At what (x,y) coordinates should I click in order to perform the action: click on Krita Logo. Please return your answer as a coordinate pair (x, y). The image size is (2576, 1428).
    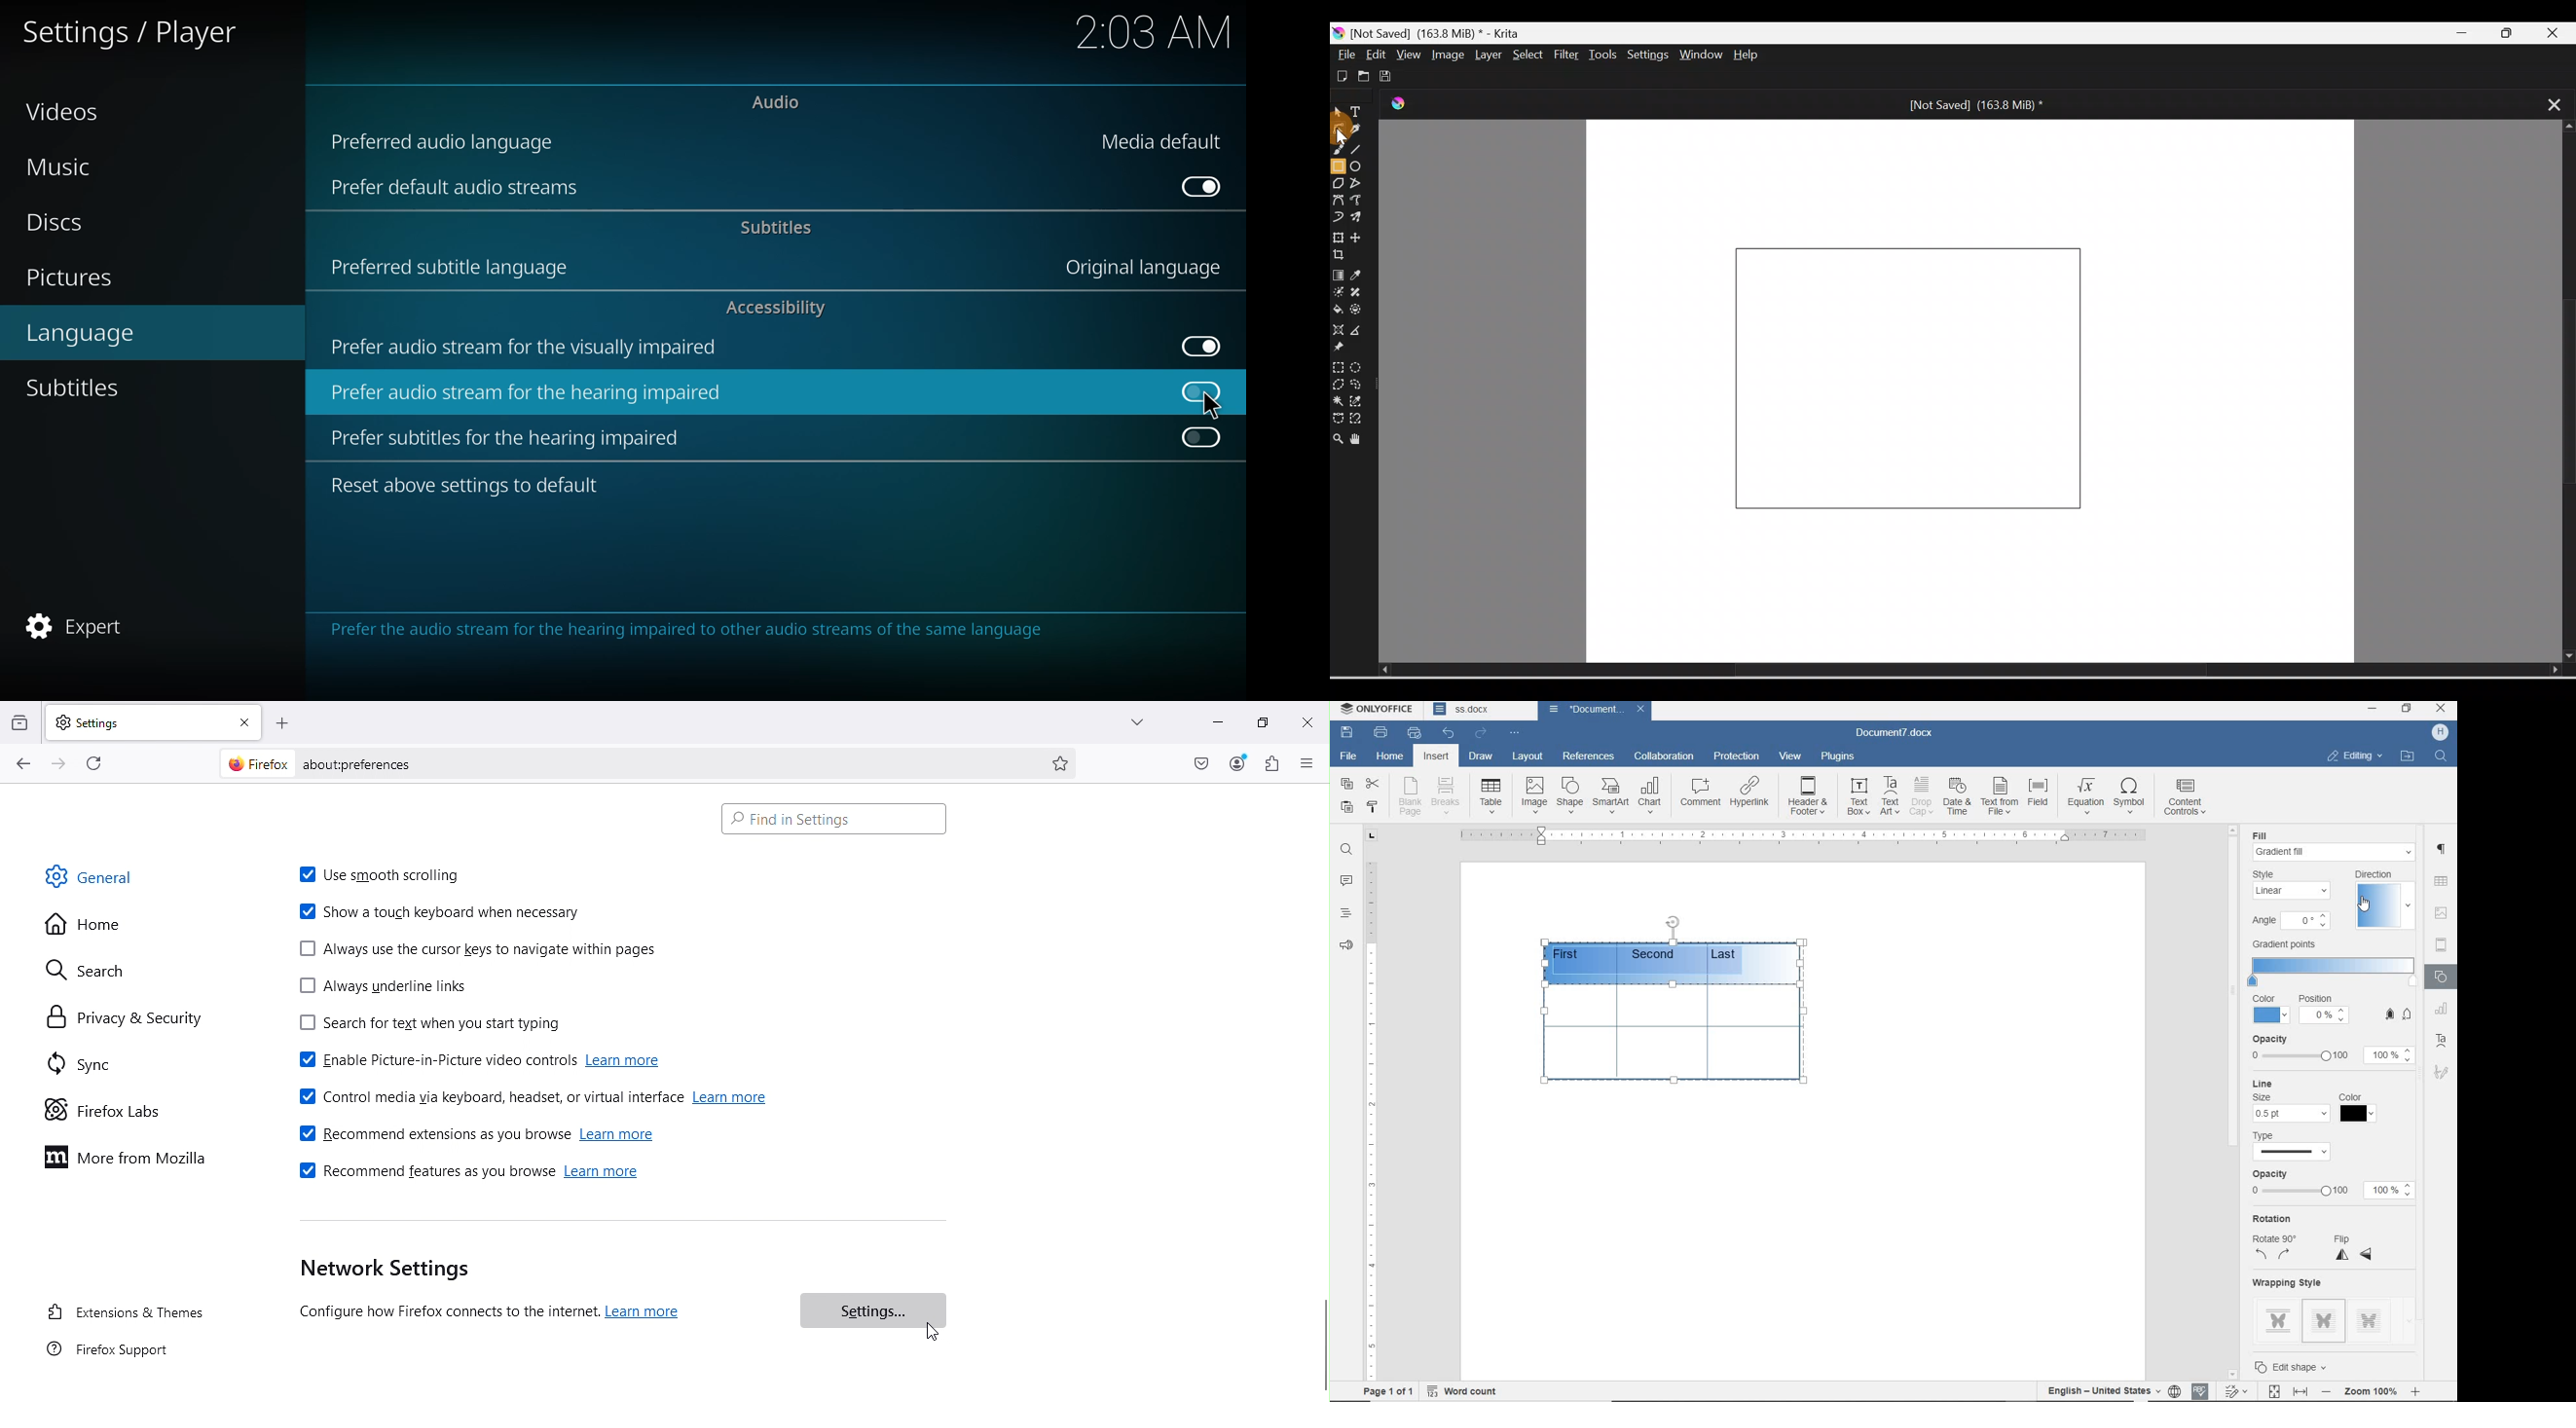
    Looking at the image, I should click on (1405, 106).